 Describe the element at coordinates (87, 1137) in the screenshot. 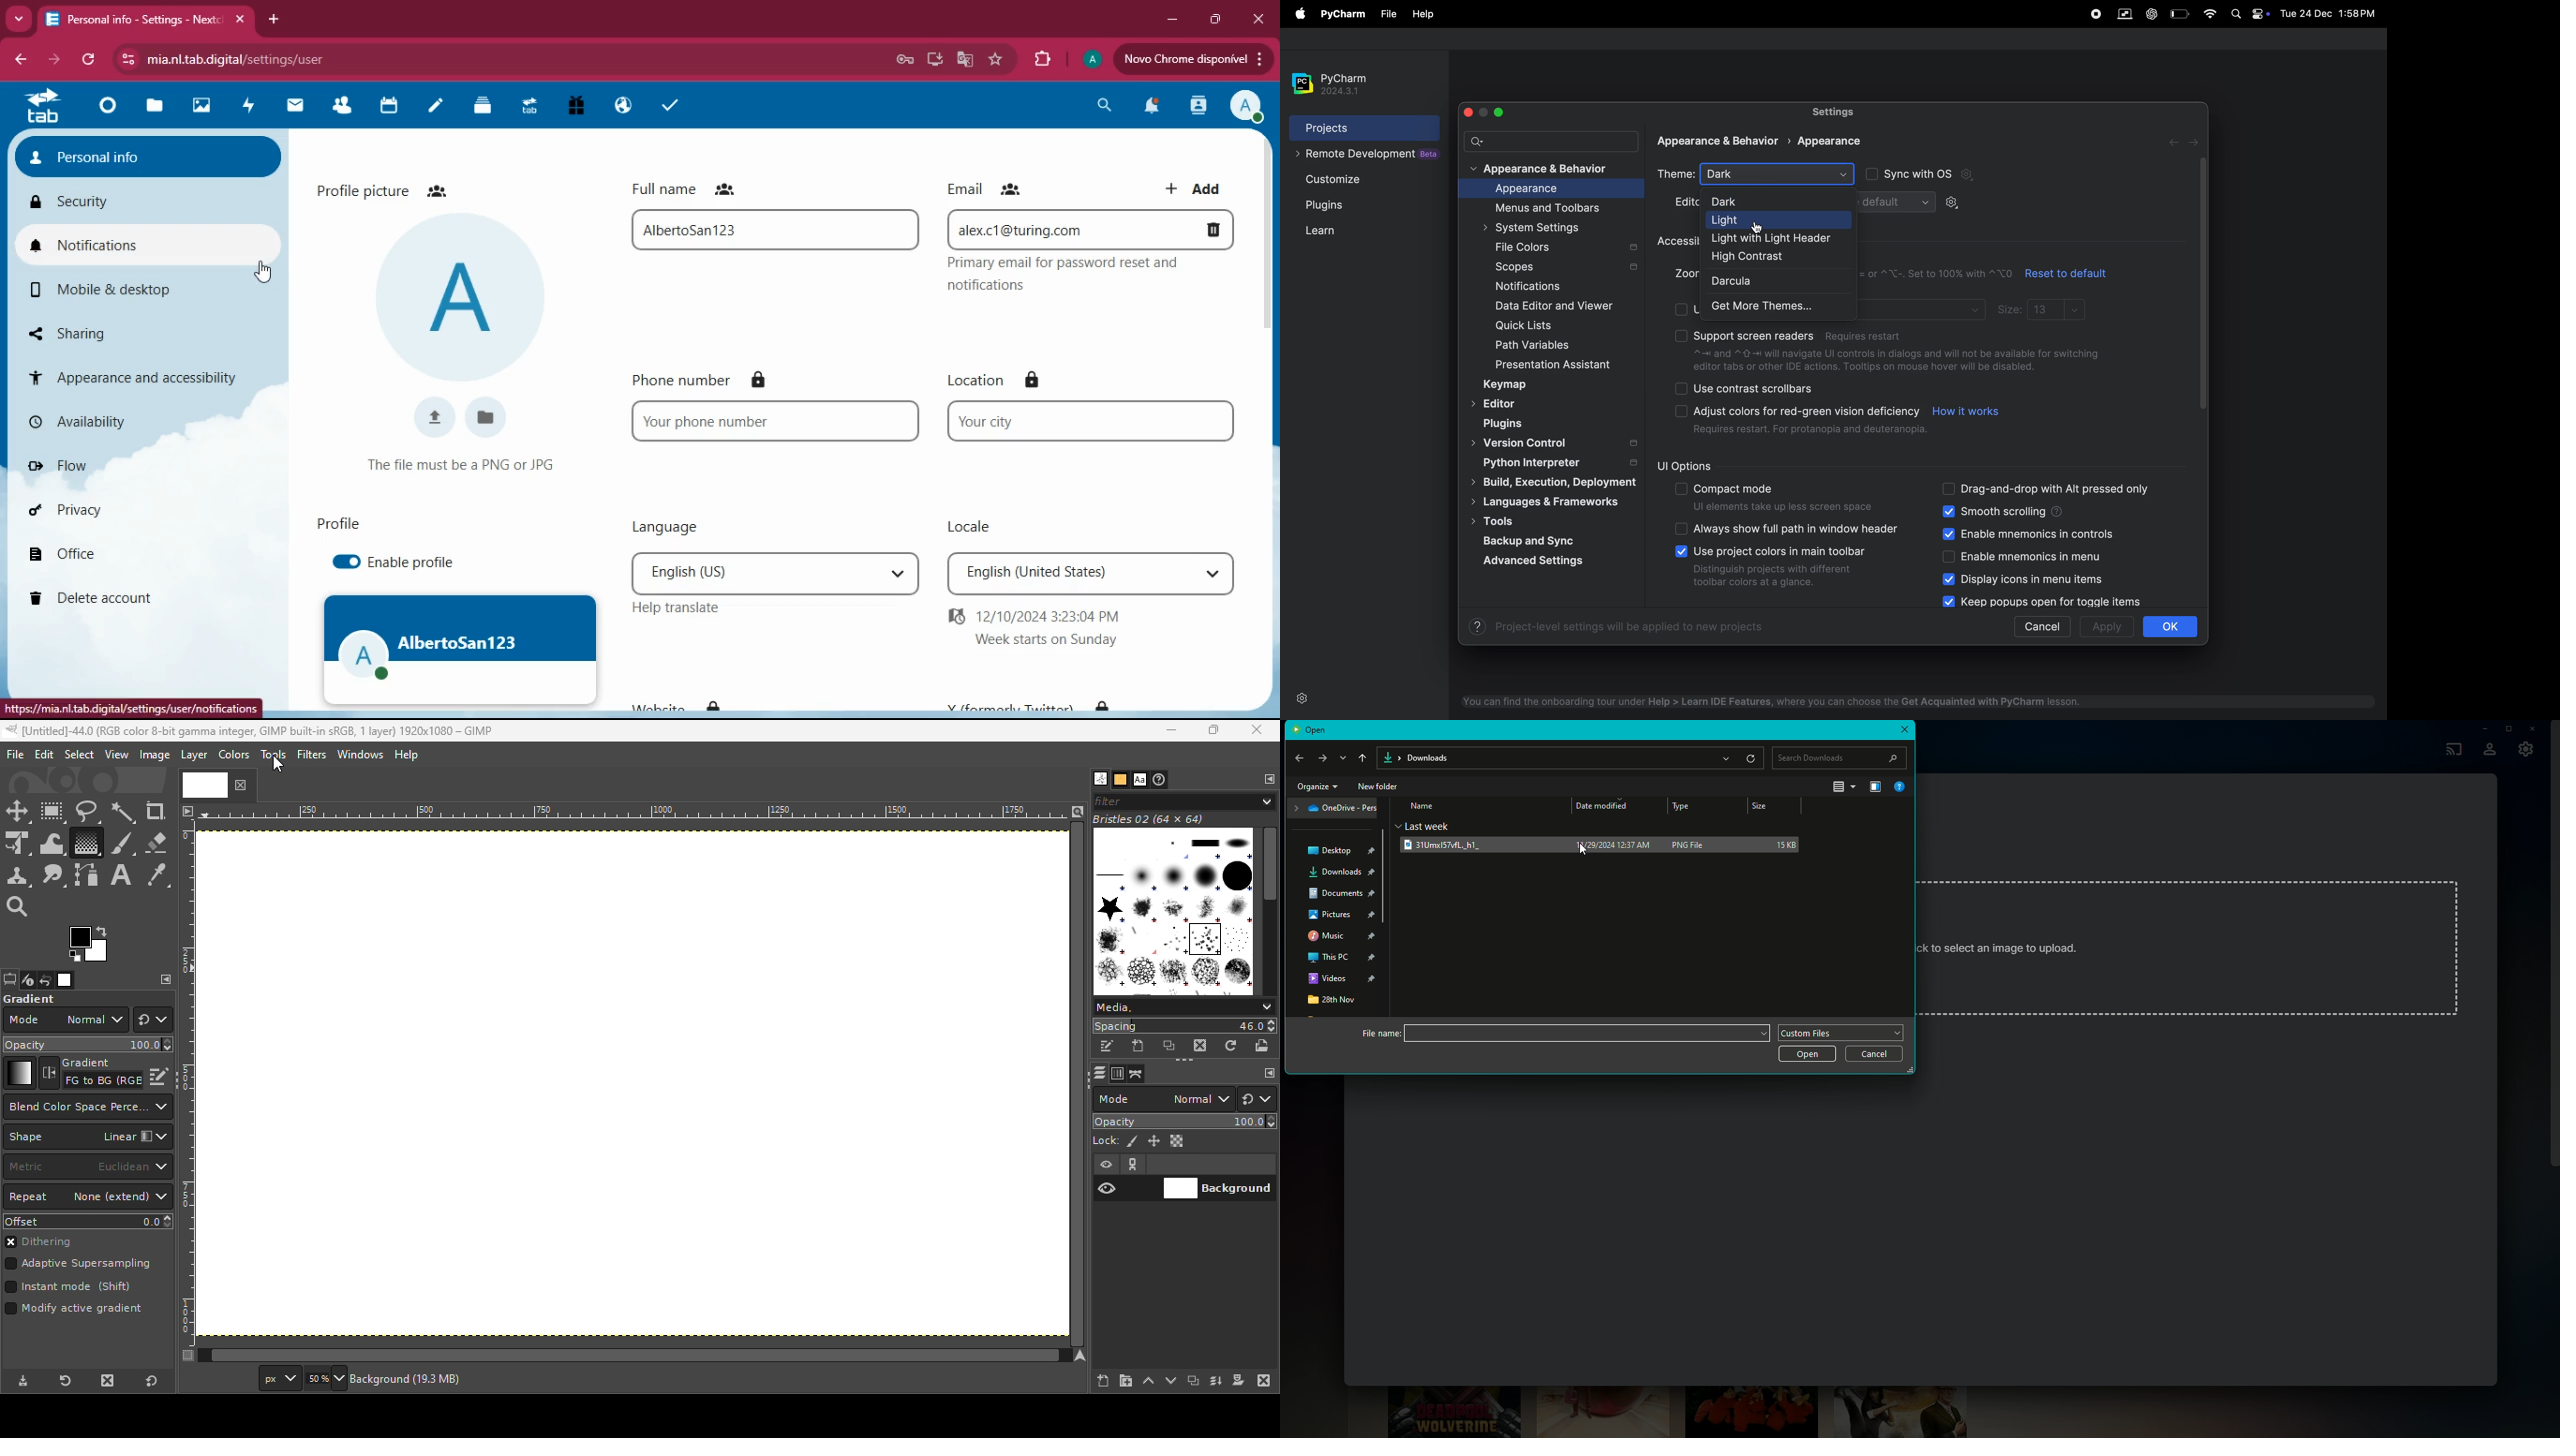

I see `Shape` at that location.